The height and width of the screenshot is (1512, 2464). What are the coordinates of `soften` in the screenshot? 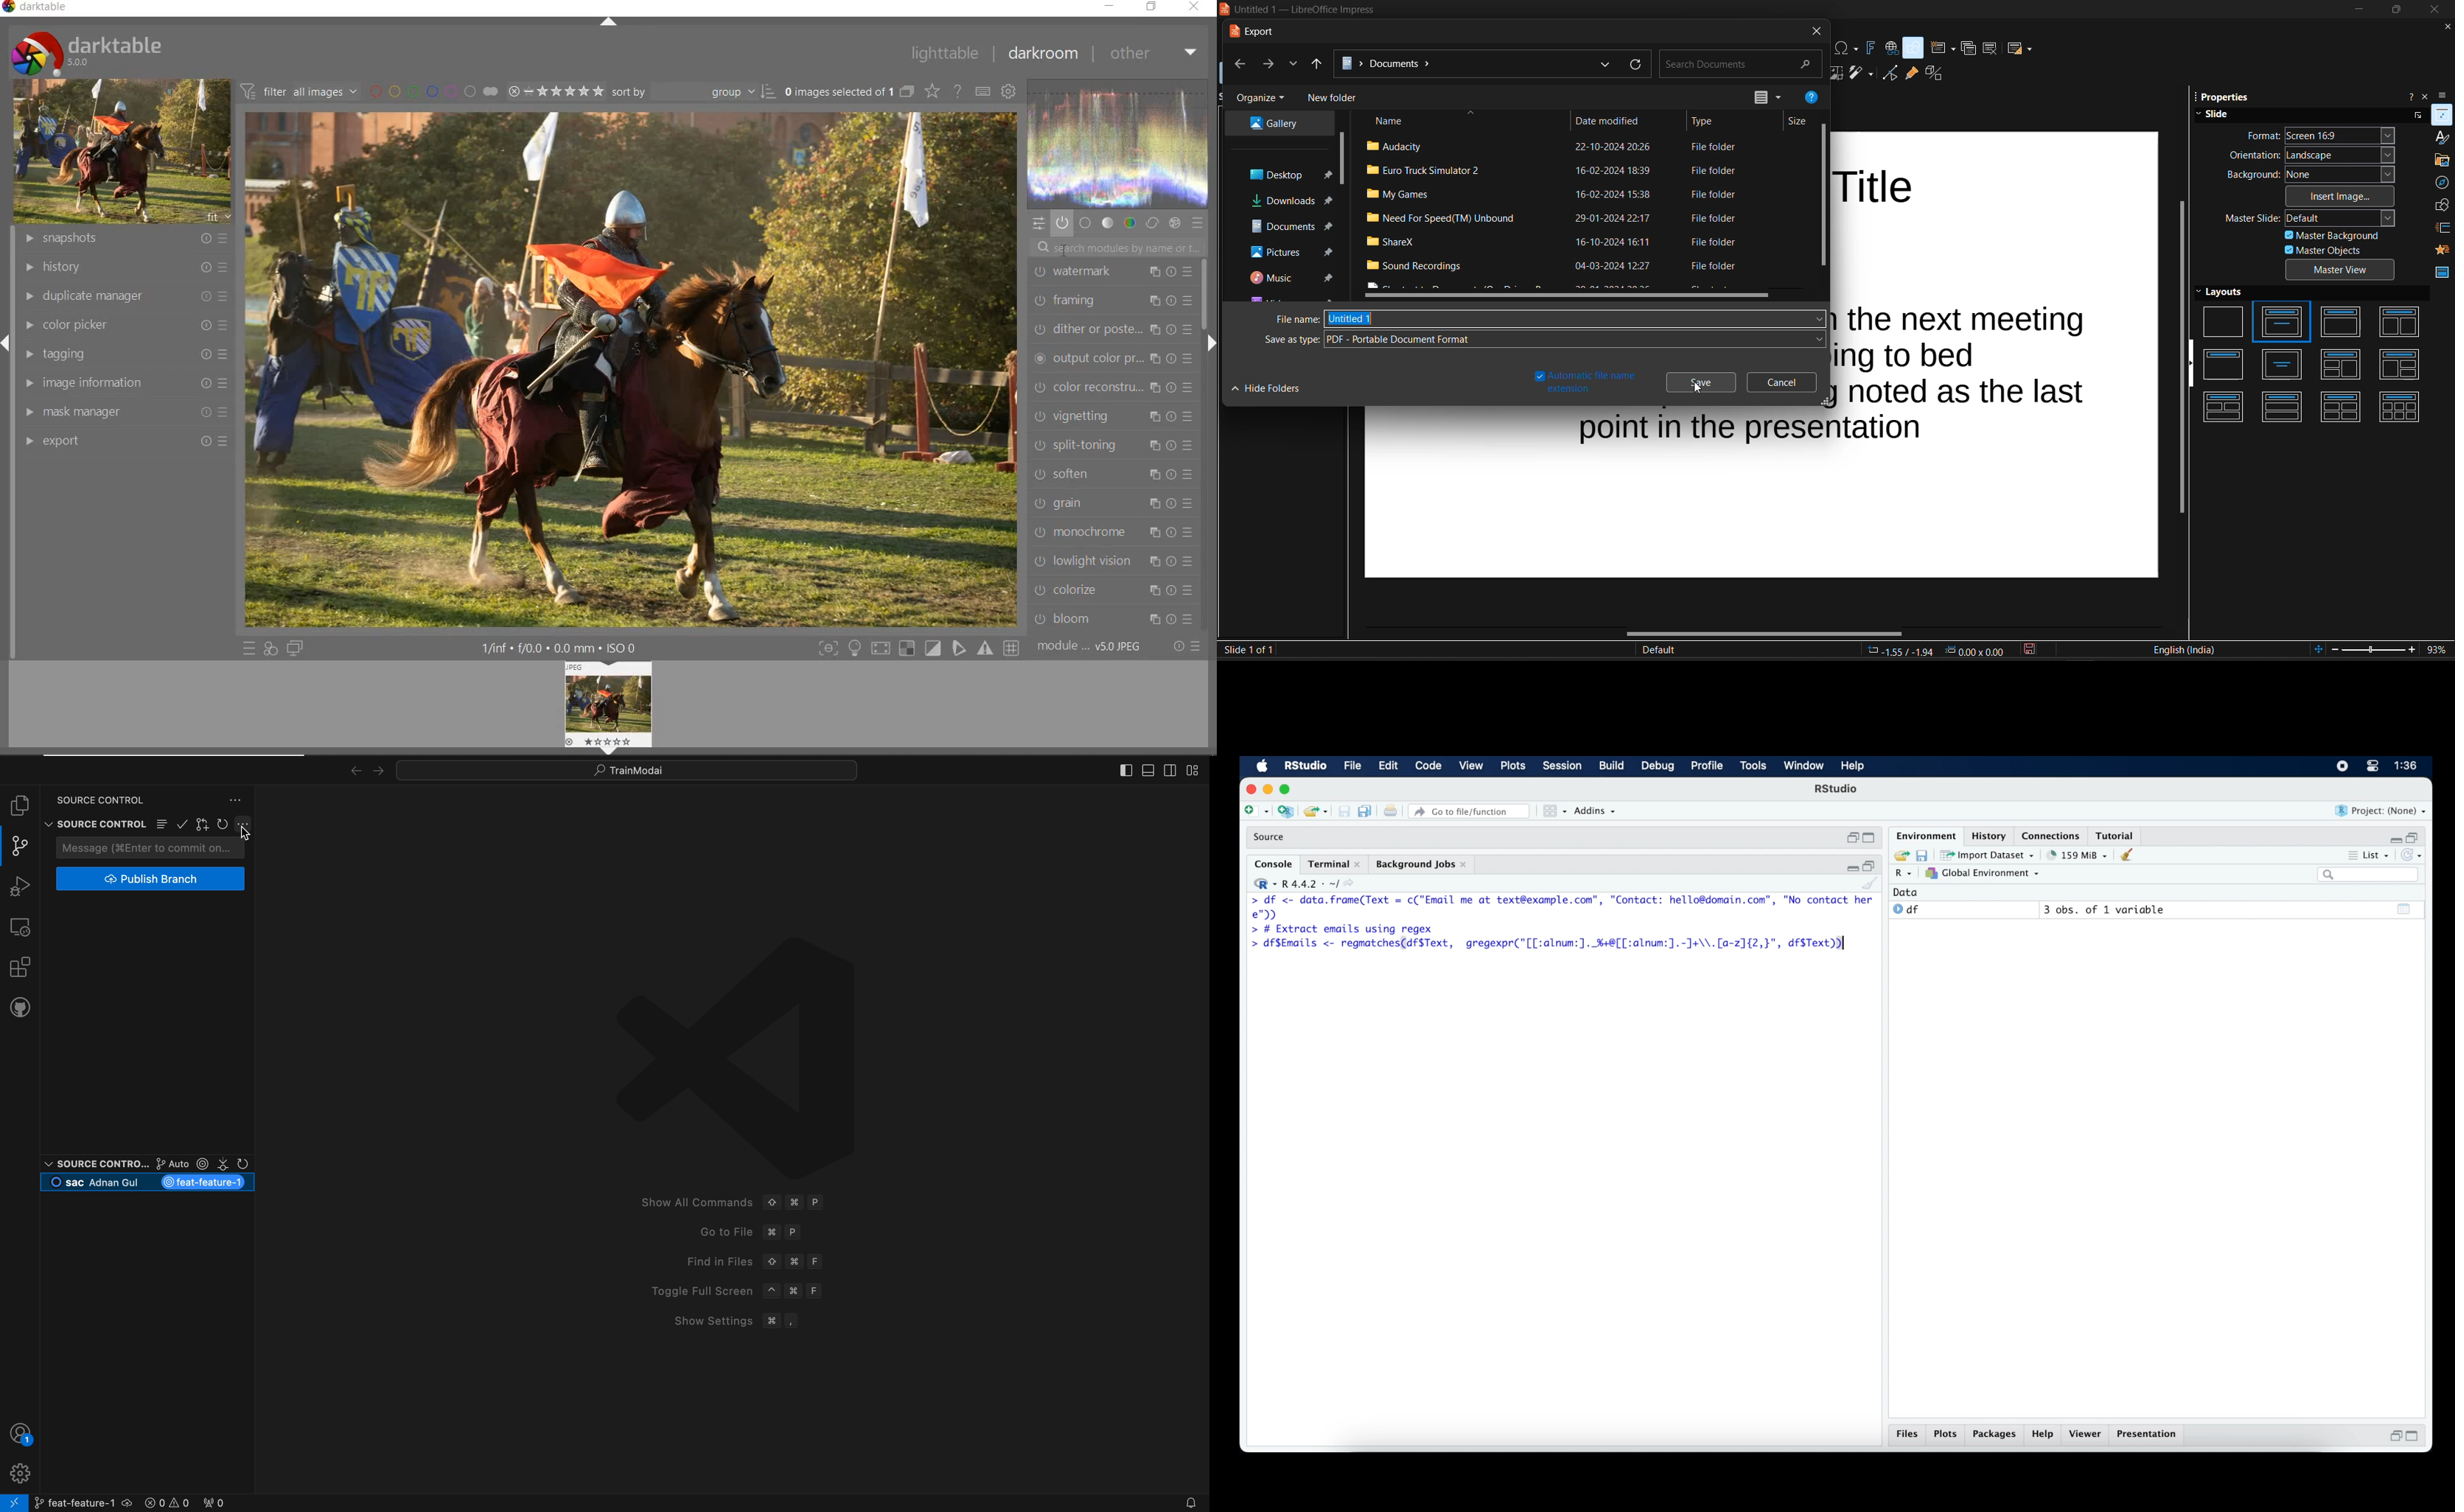 It's located at (1114, 475).